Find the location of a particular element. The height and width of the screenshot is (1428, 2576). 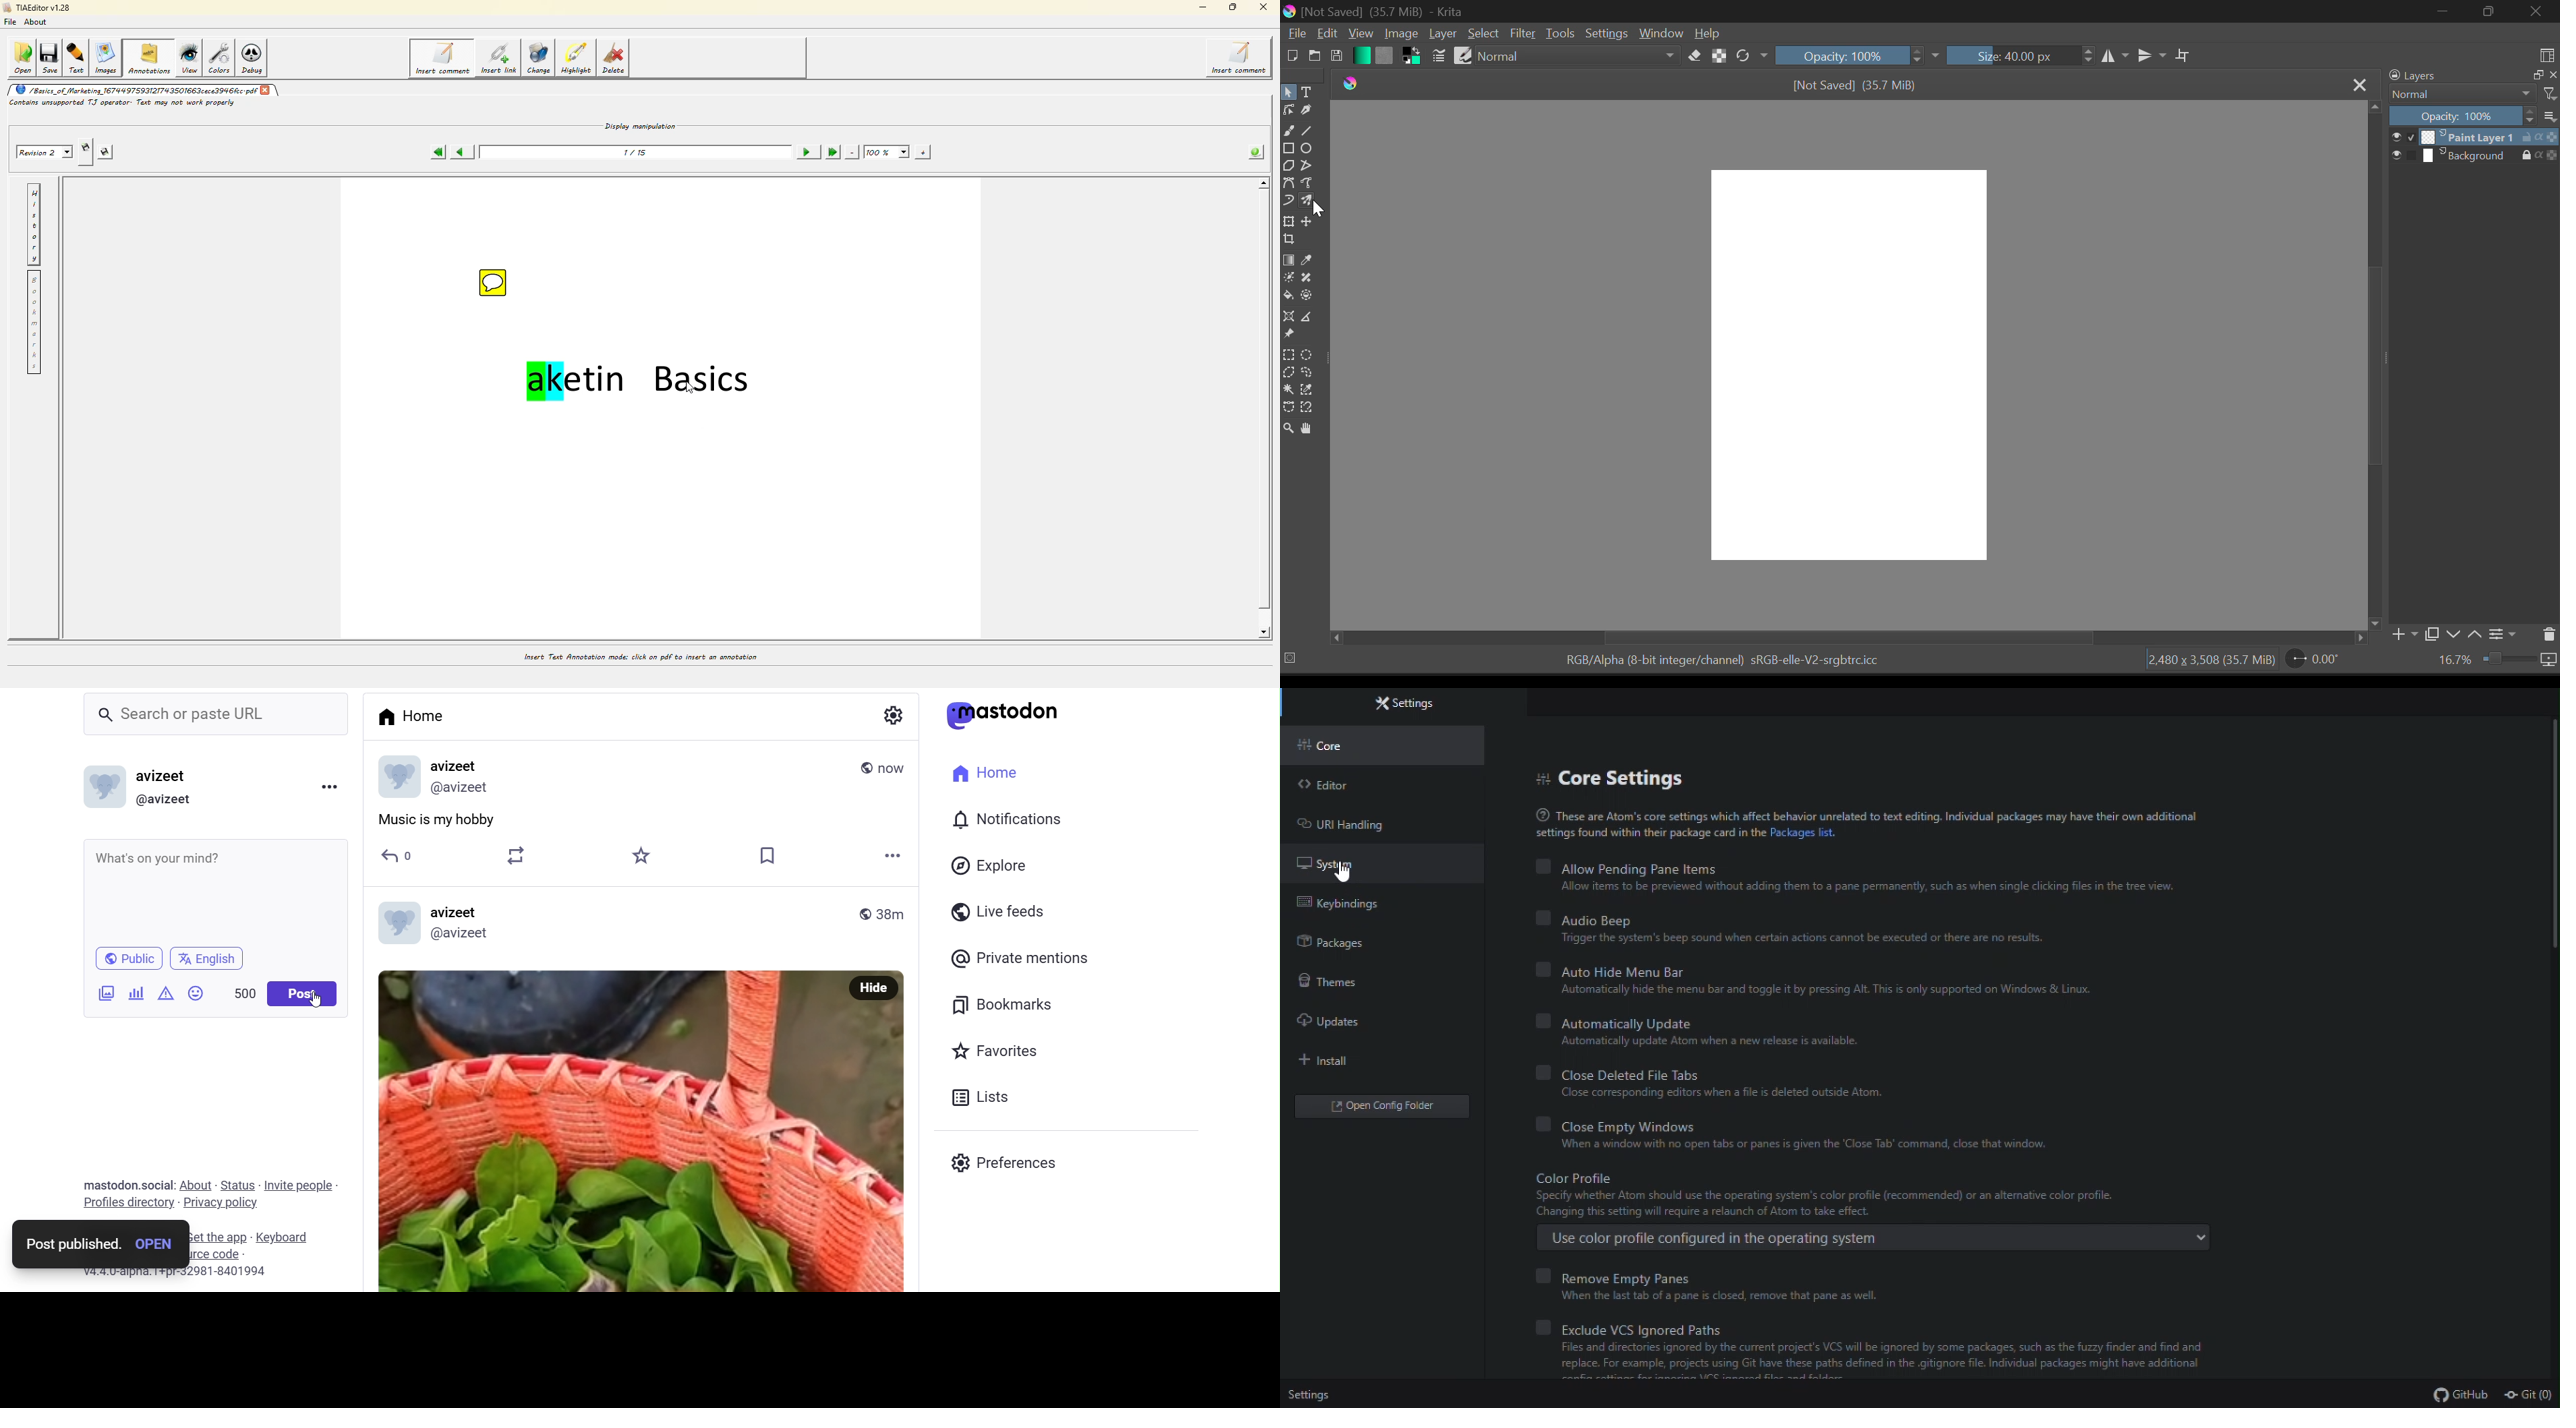

Tools is located at coordinates (1561, 34).